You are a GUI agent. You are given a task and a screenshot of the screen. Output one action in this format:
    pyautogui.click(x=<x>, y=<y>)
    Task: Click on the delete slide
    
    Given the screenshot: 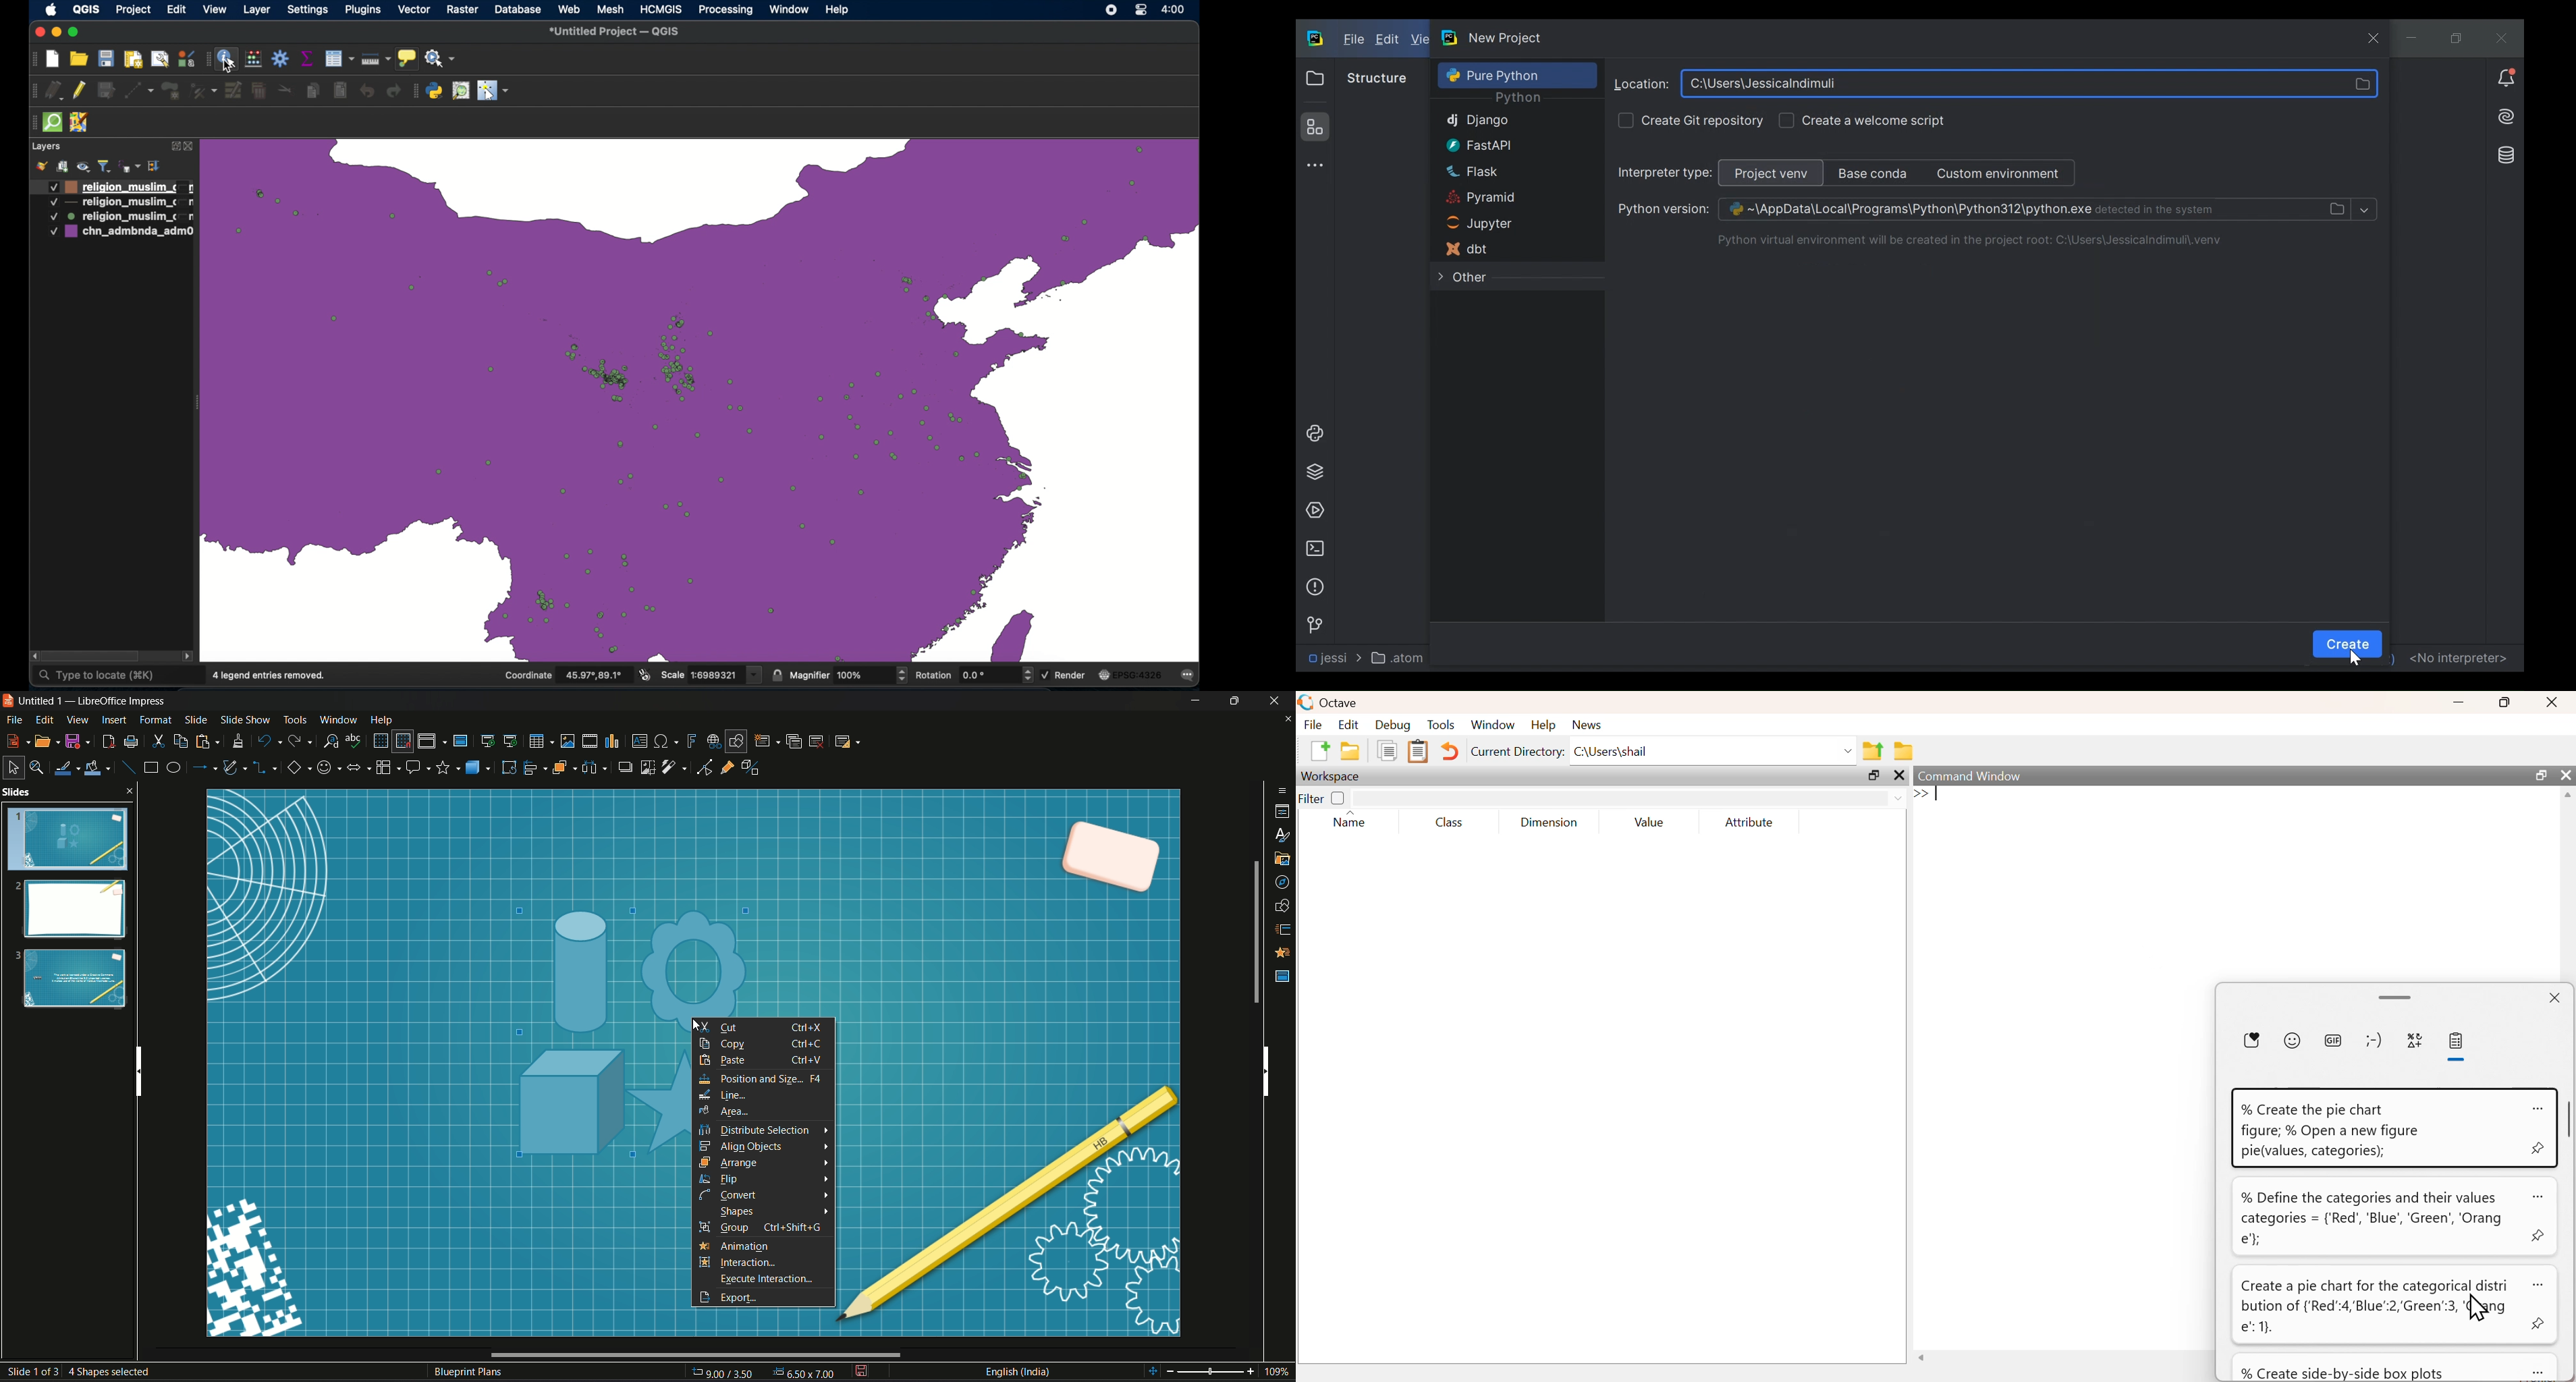 What is the action you would take?
    pyautogui.click(x=817, y=741)
    